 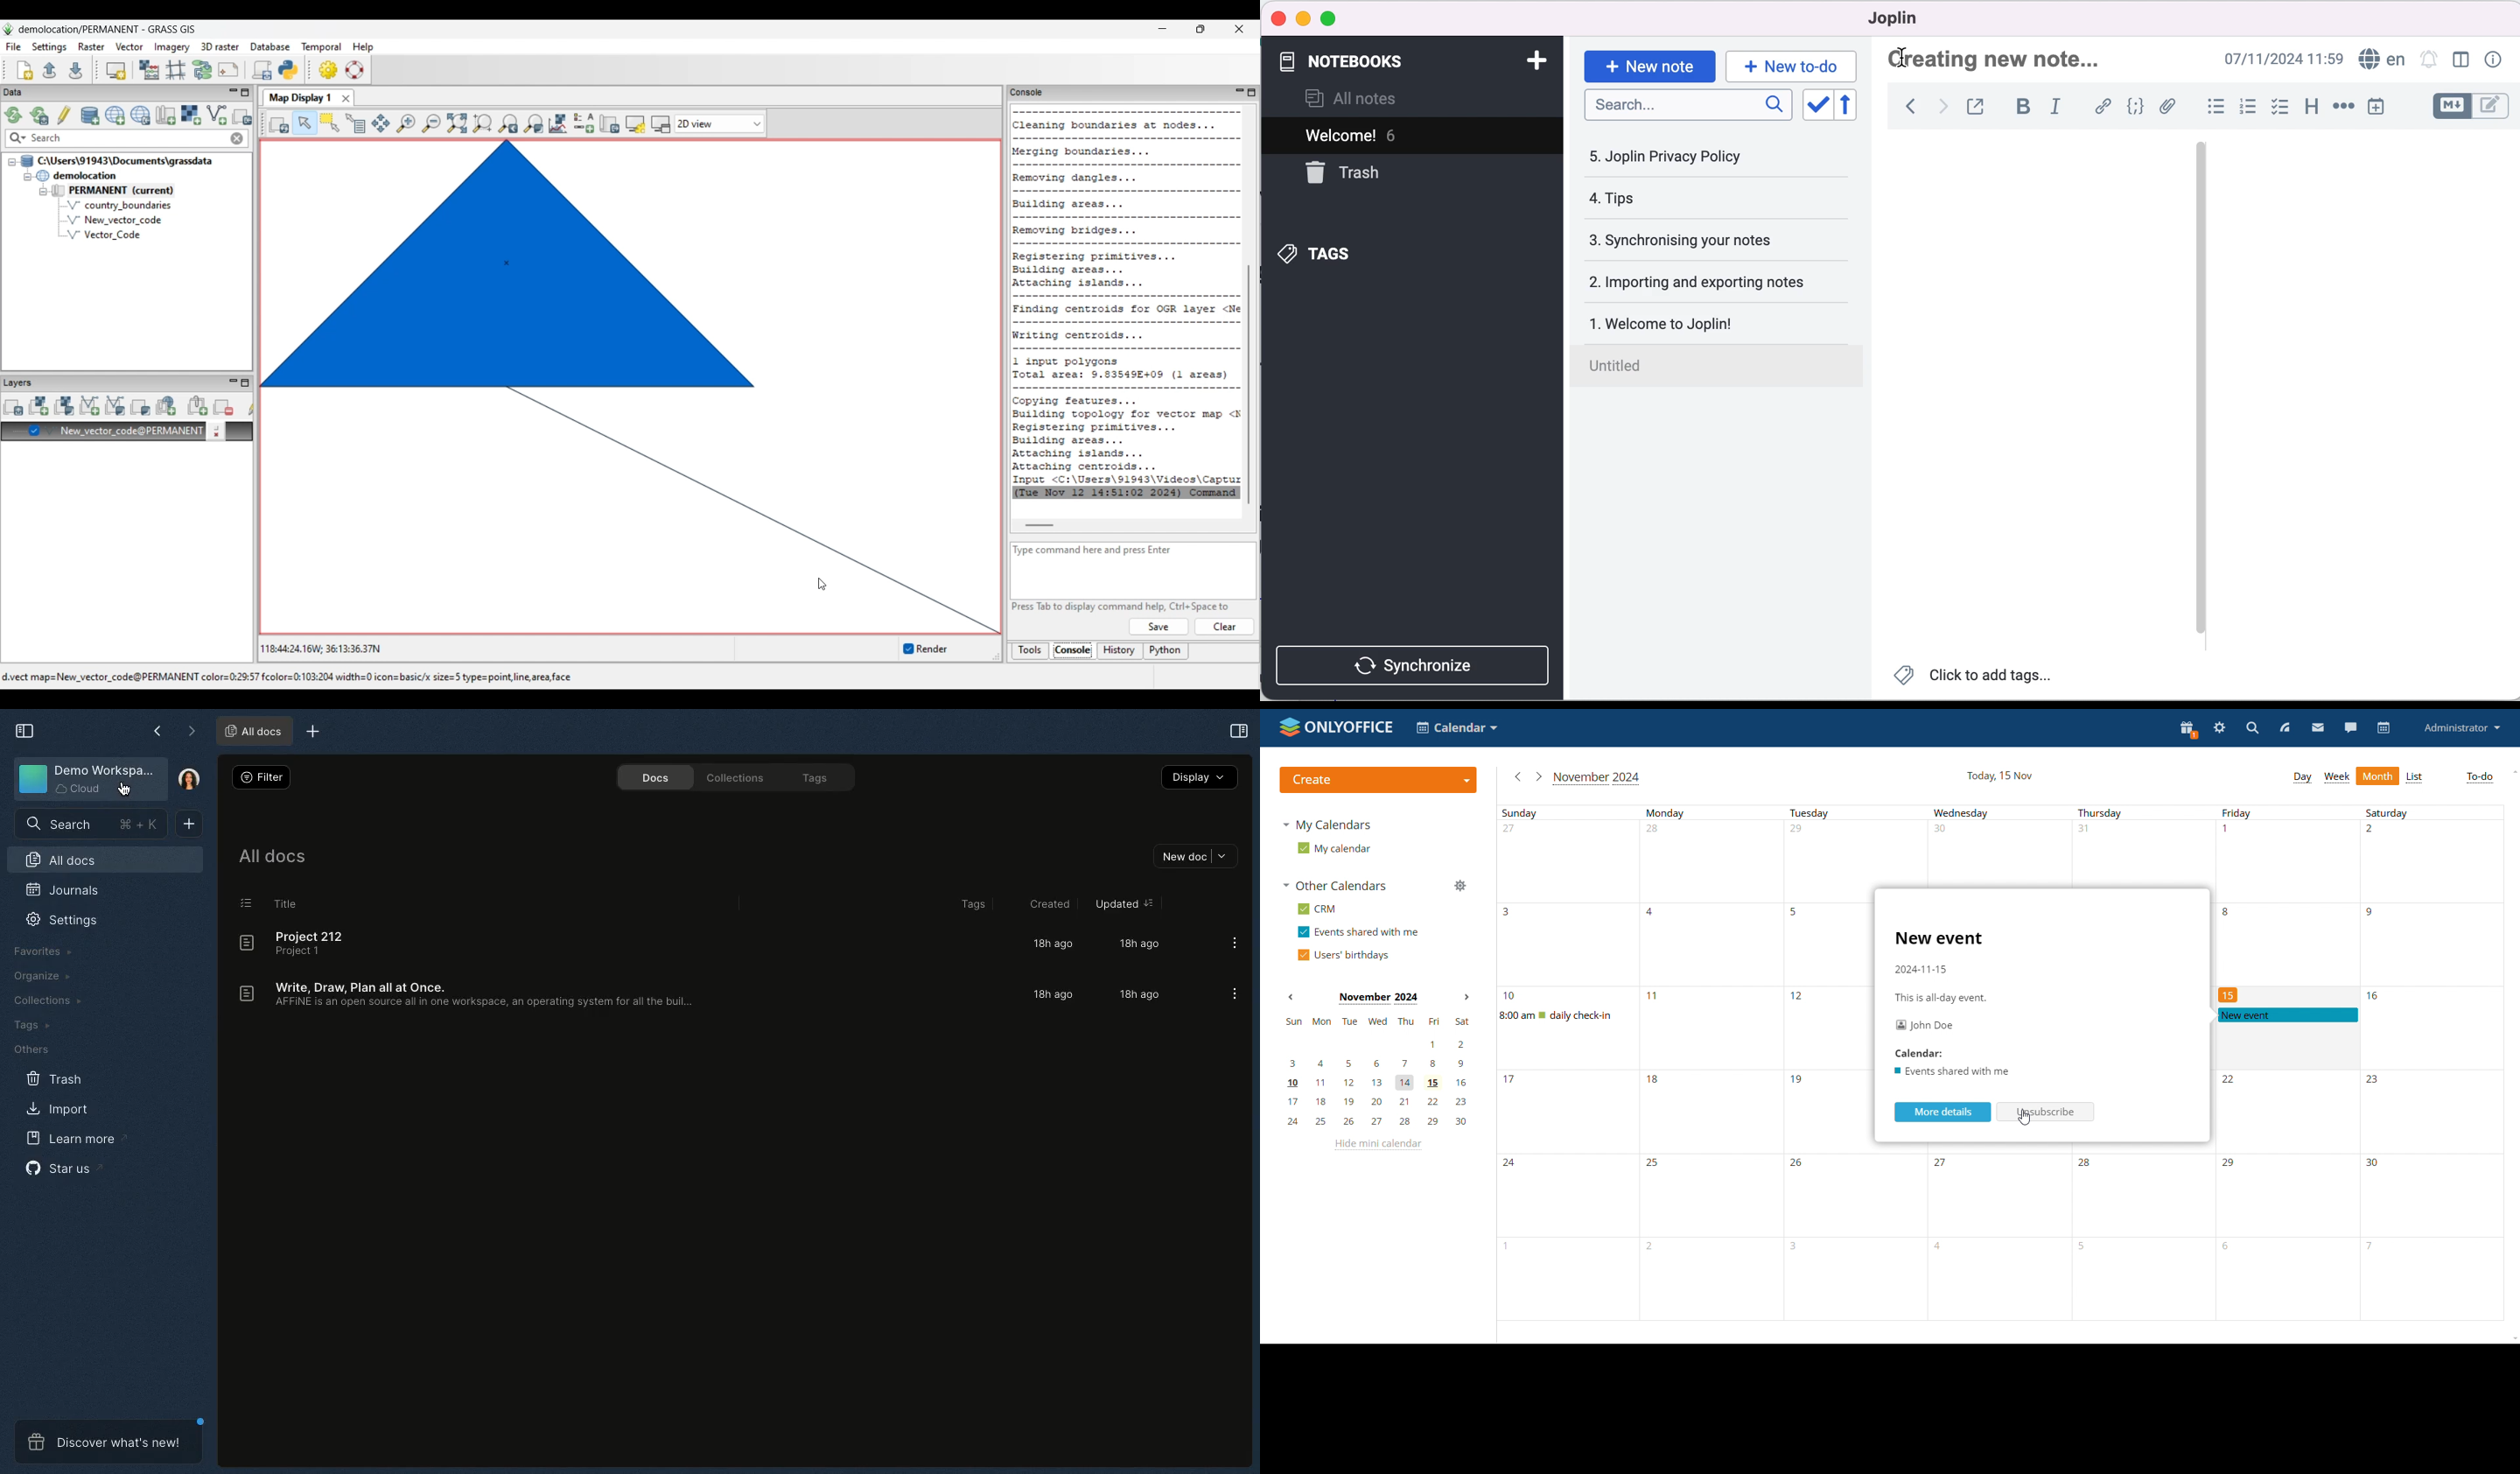 What do you see at coordinates (1356, 173) in the screenshot?
I see `trash` at bounding box center [1356, 173].